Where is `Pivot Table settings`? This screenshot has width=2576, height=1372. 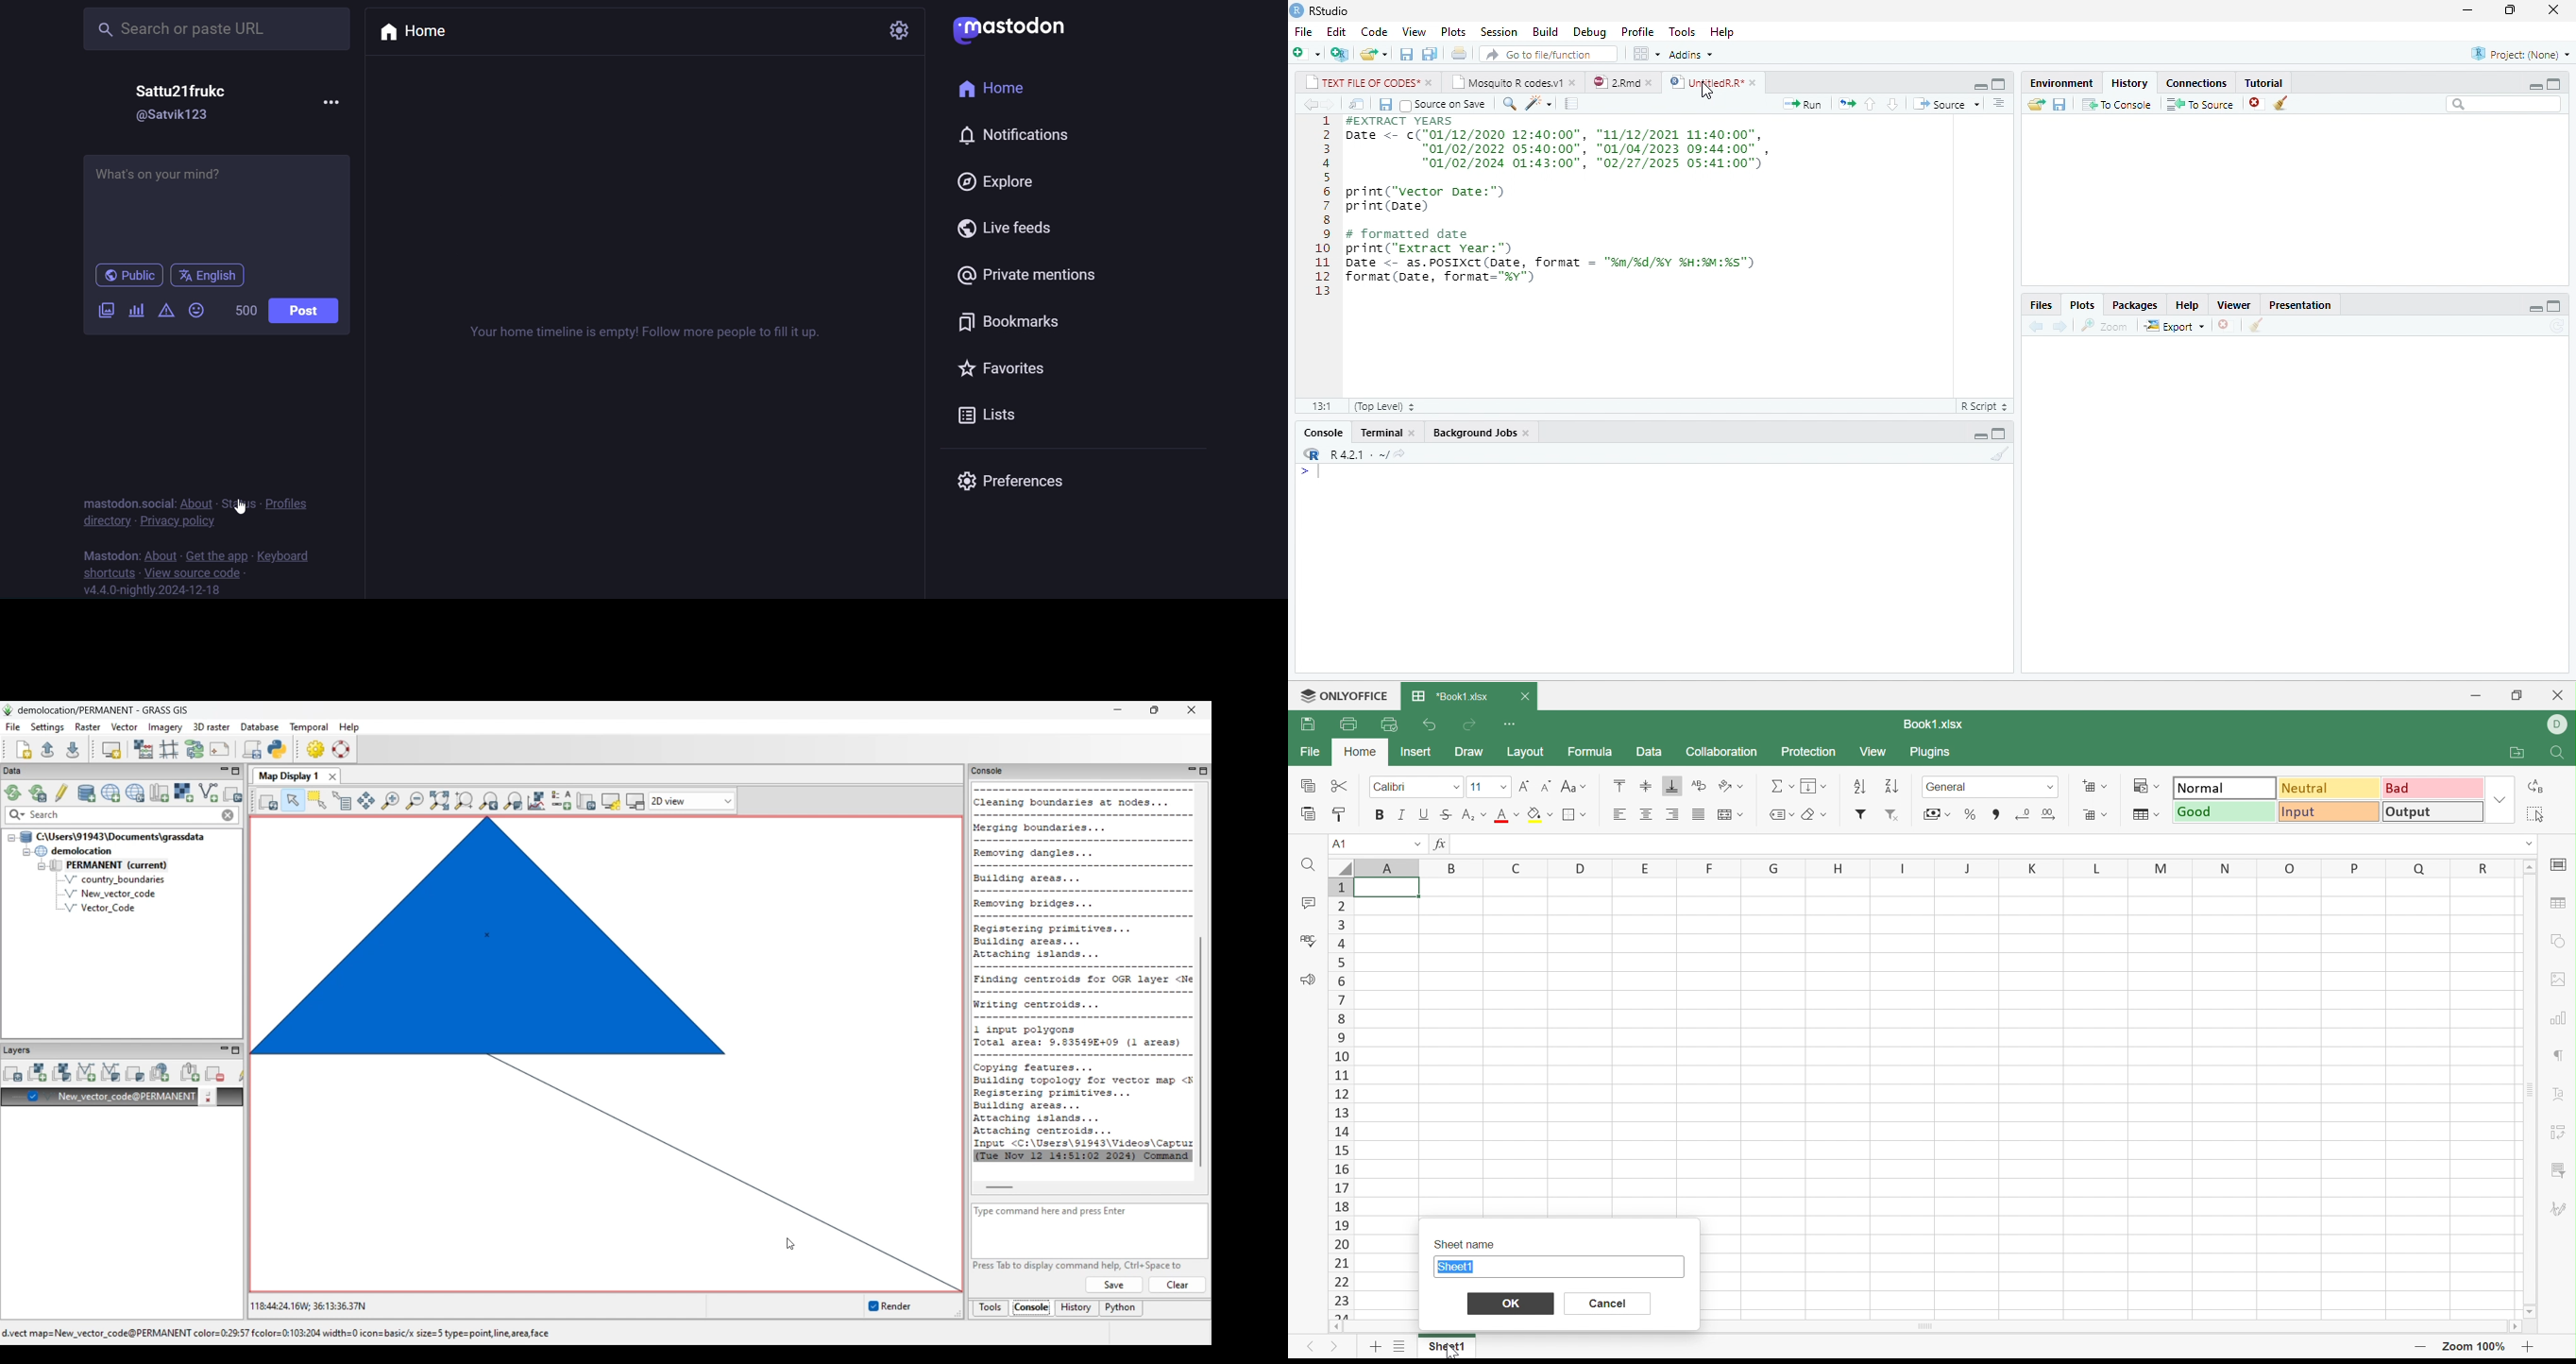
Pivot Table settings is located at coordinates (2559, 1133).